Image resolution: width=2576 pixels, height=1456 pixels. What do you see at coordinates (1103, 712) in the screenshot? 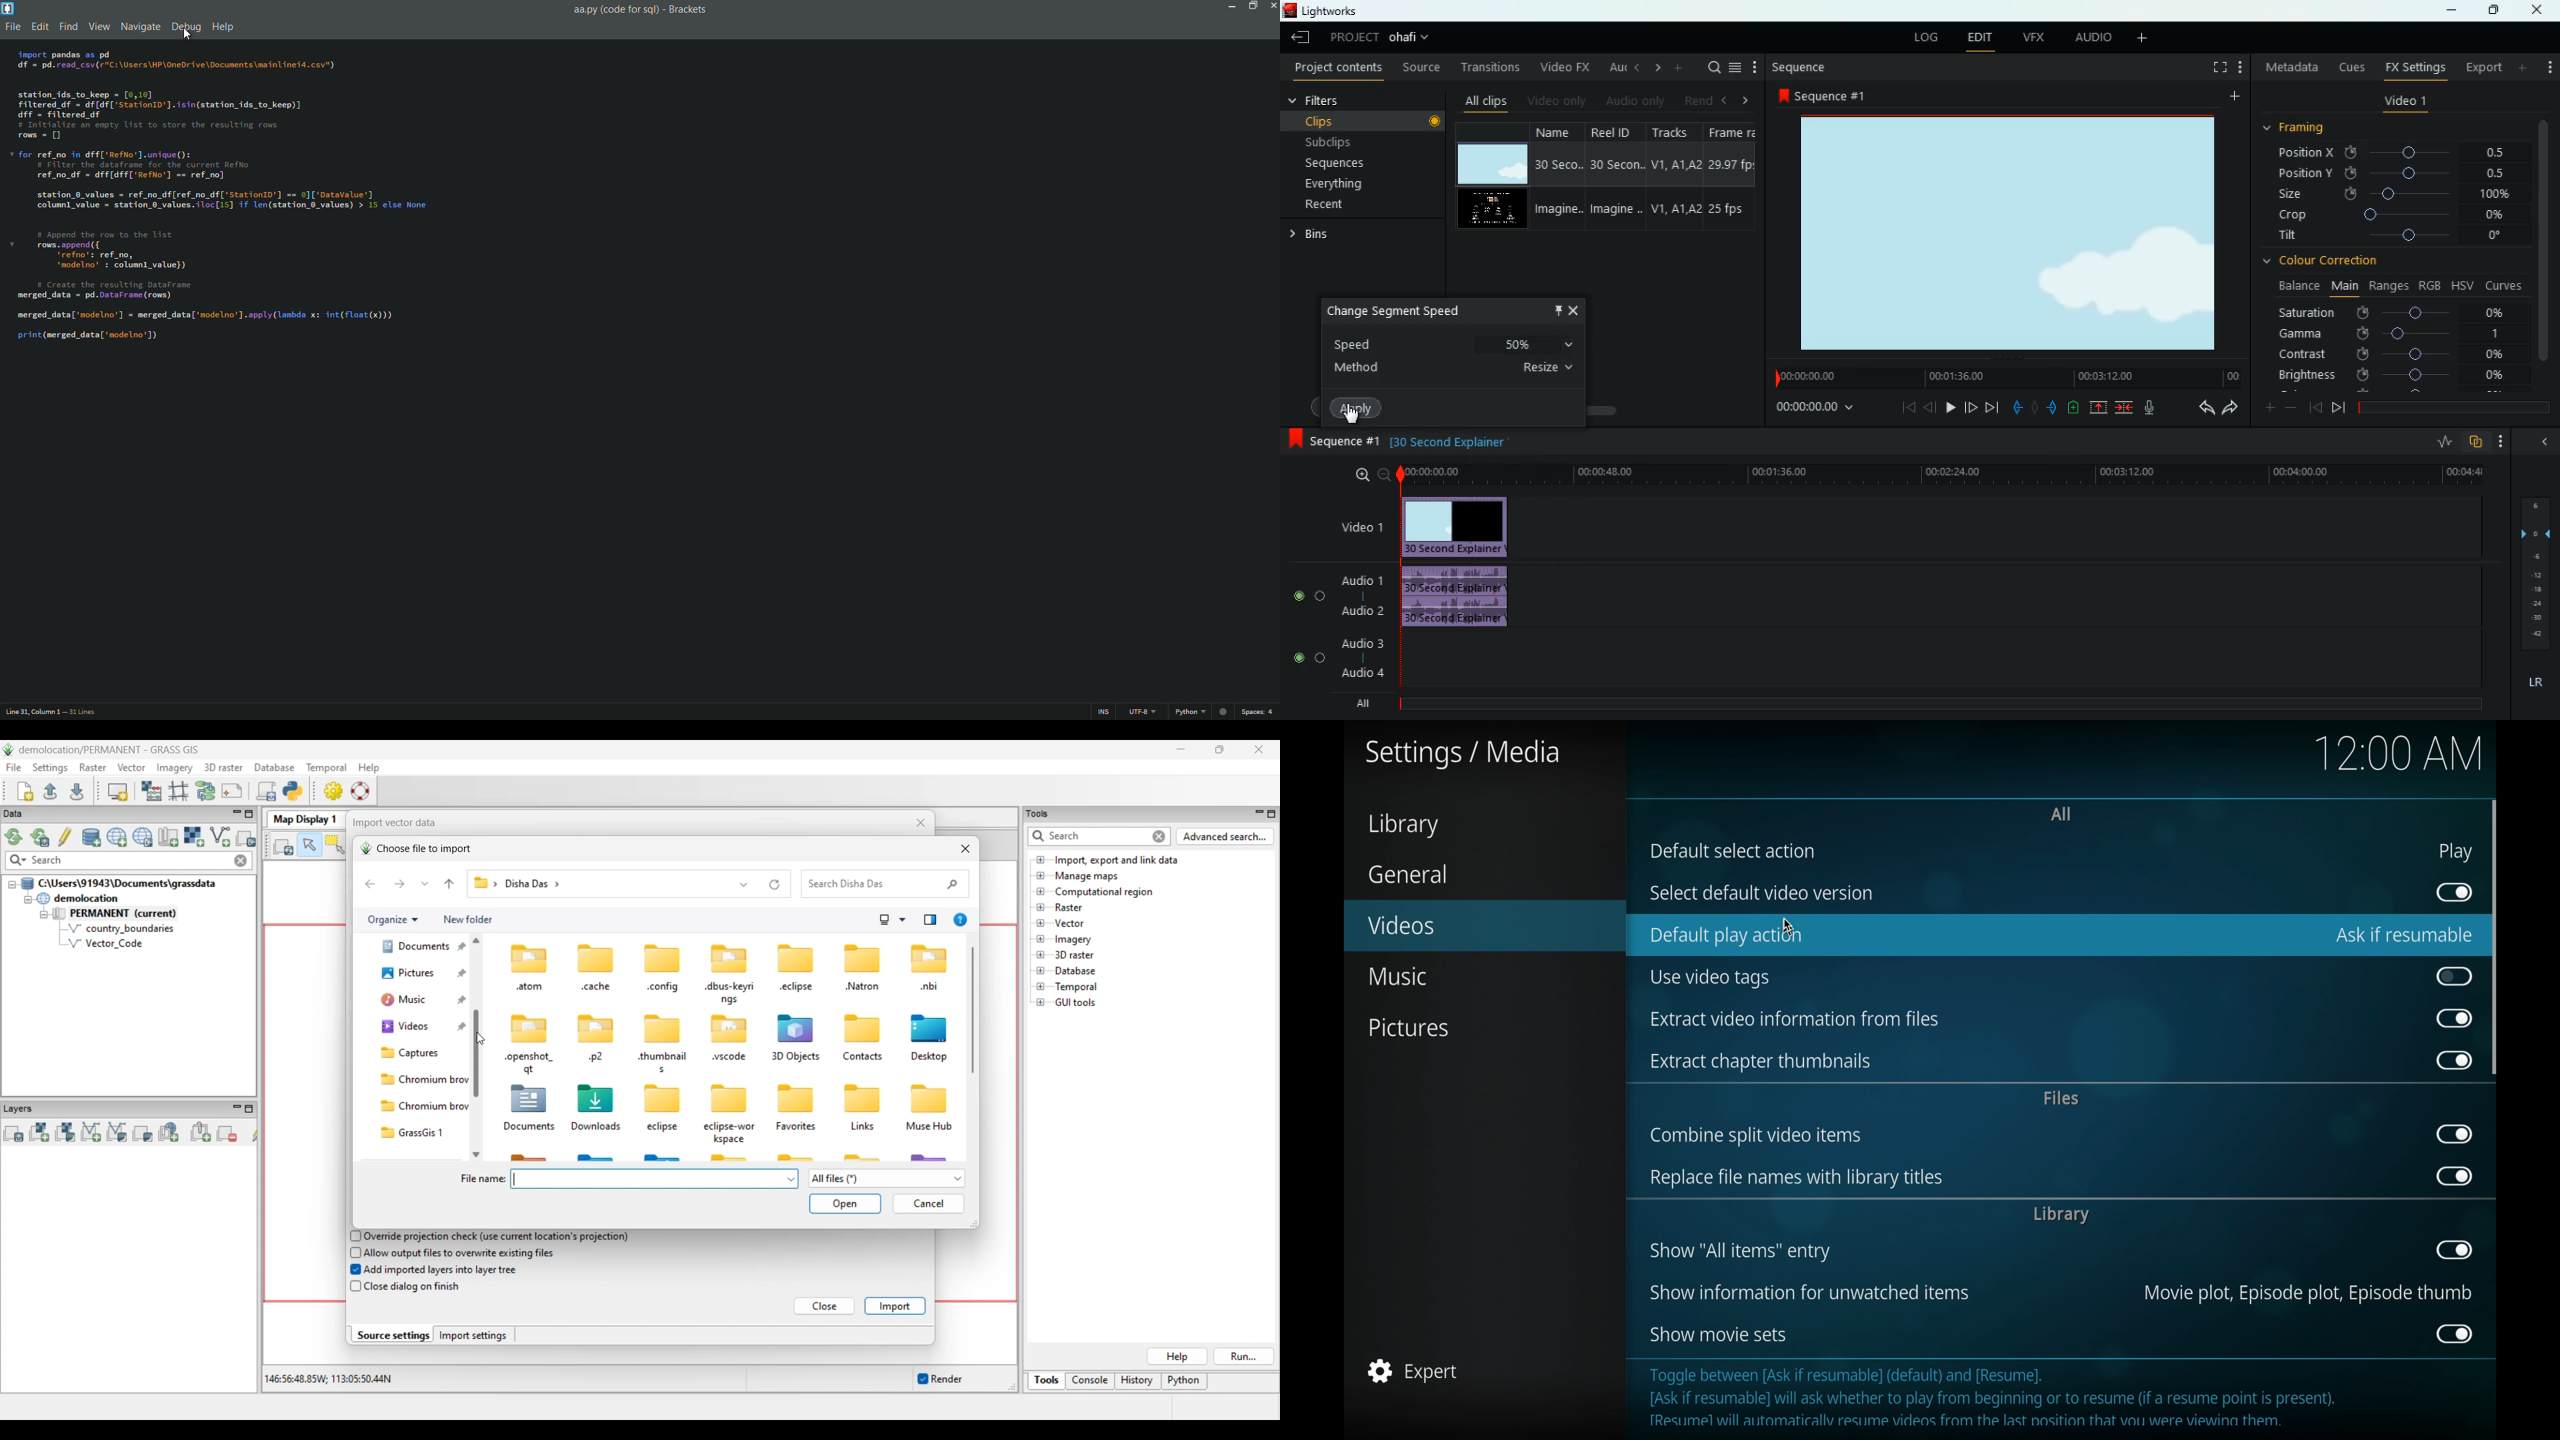
I see `ins` at bounding box center [1103, 712].